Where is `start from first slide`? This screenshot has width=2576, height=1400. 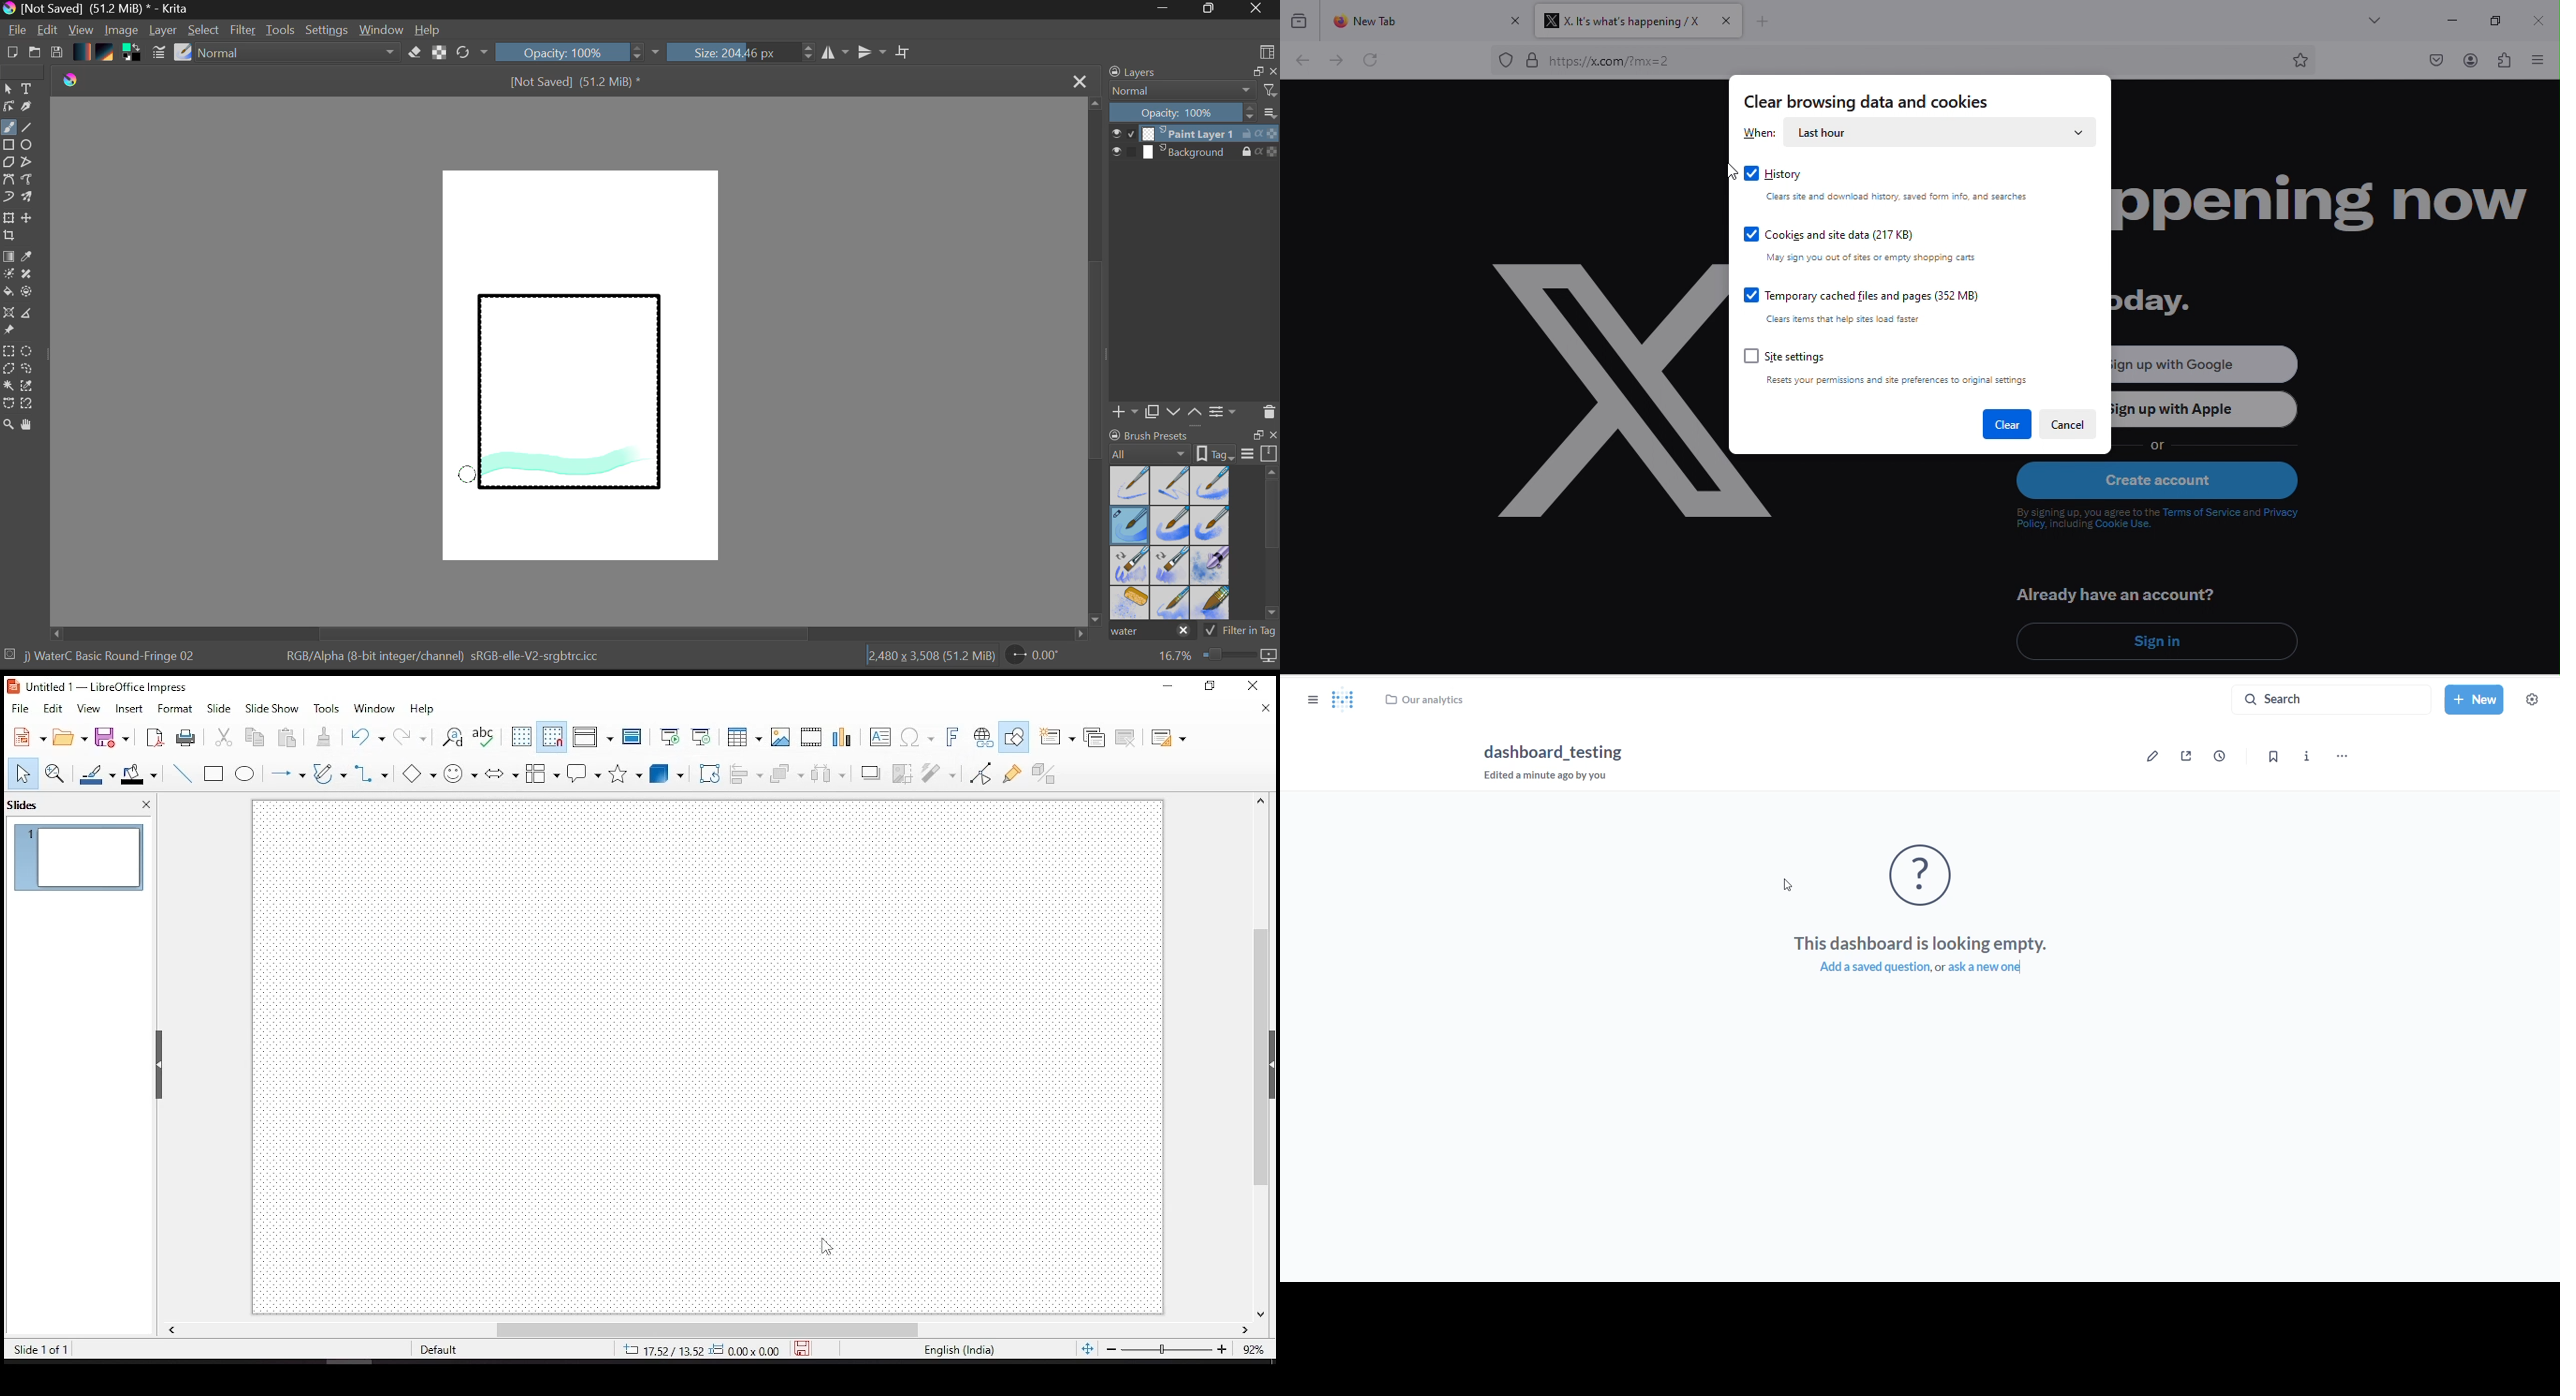
start from first slide is located at coordinates (671, 735).